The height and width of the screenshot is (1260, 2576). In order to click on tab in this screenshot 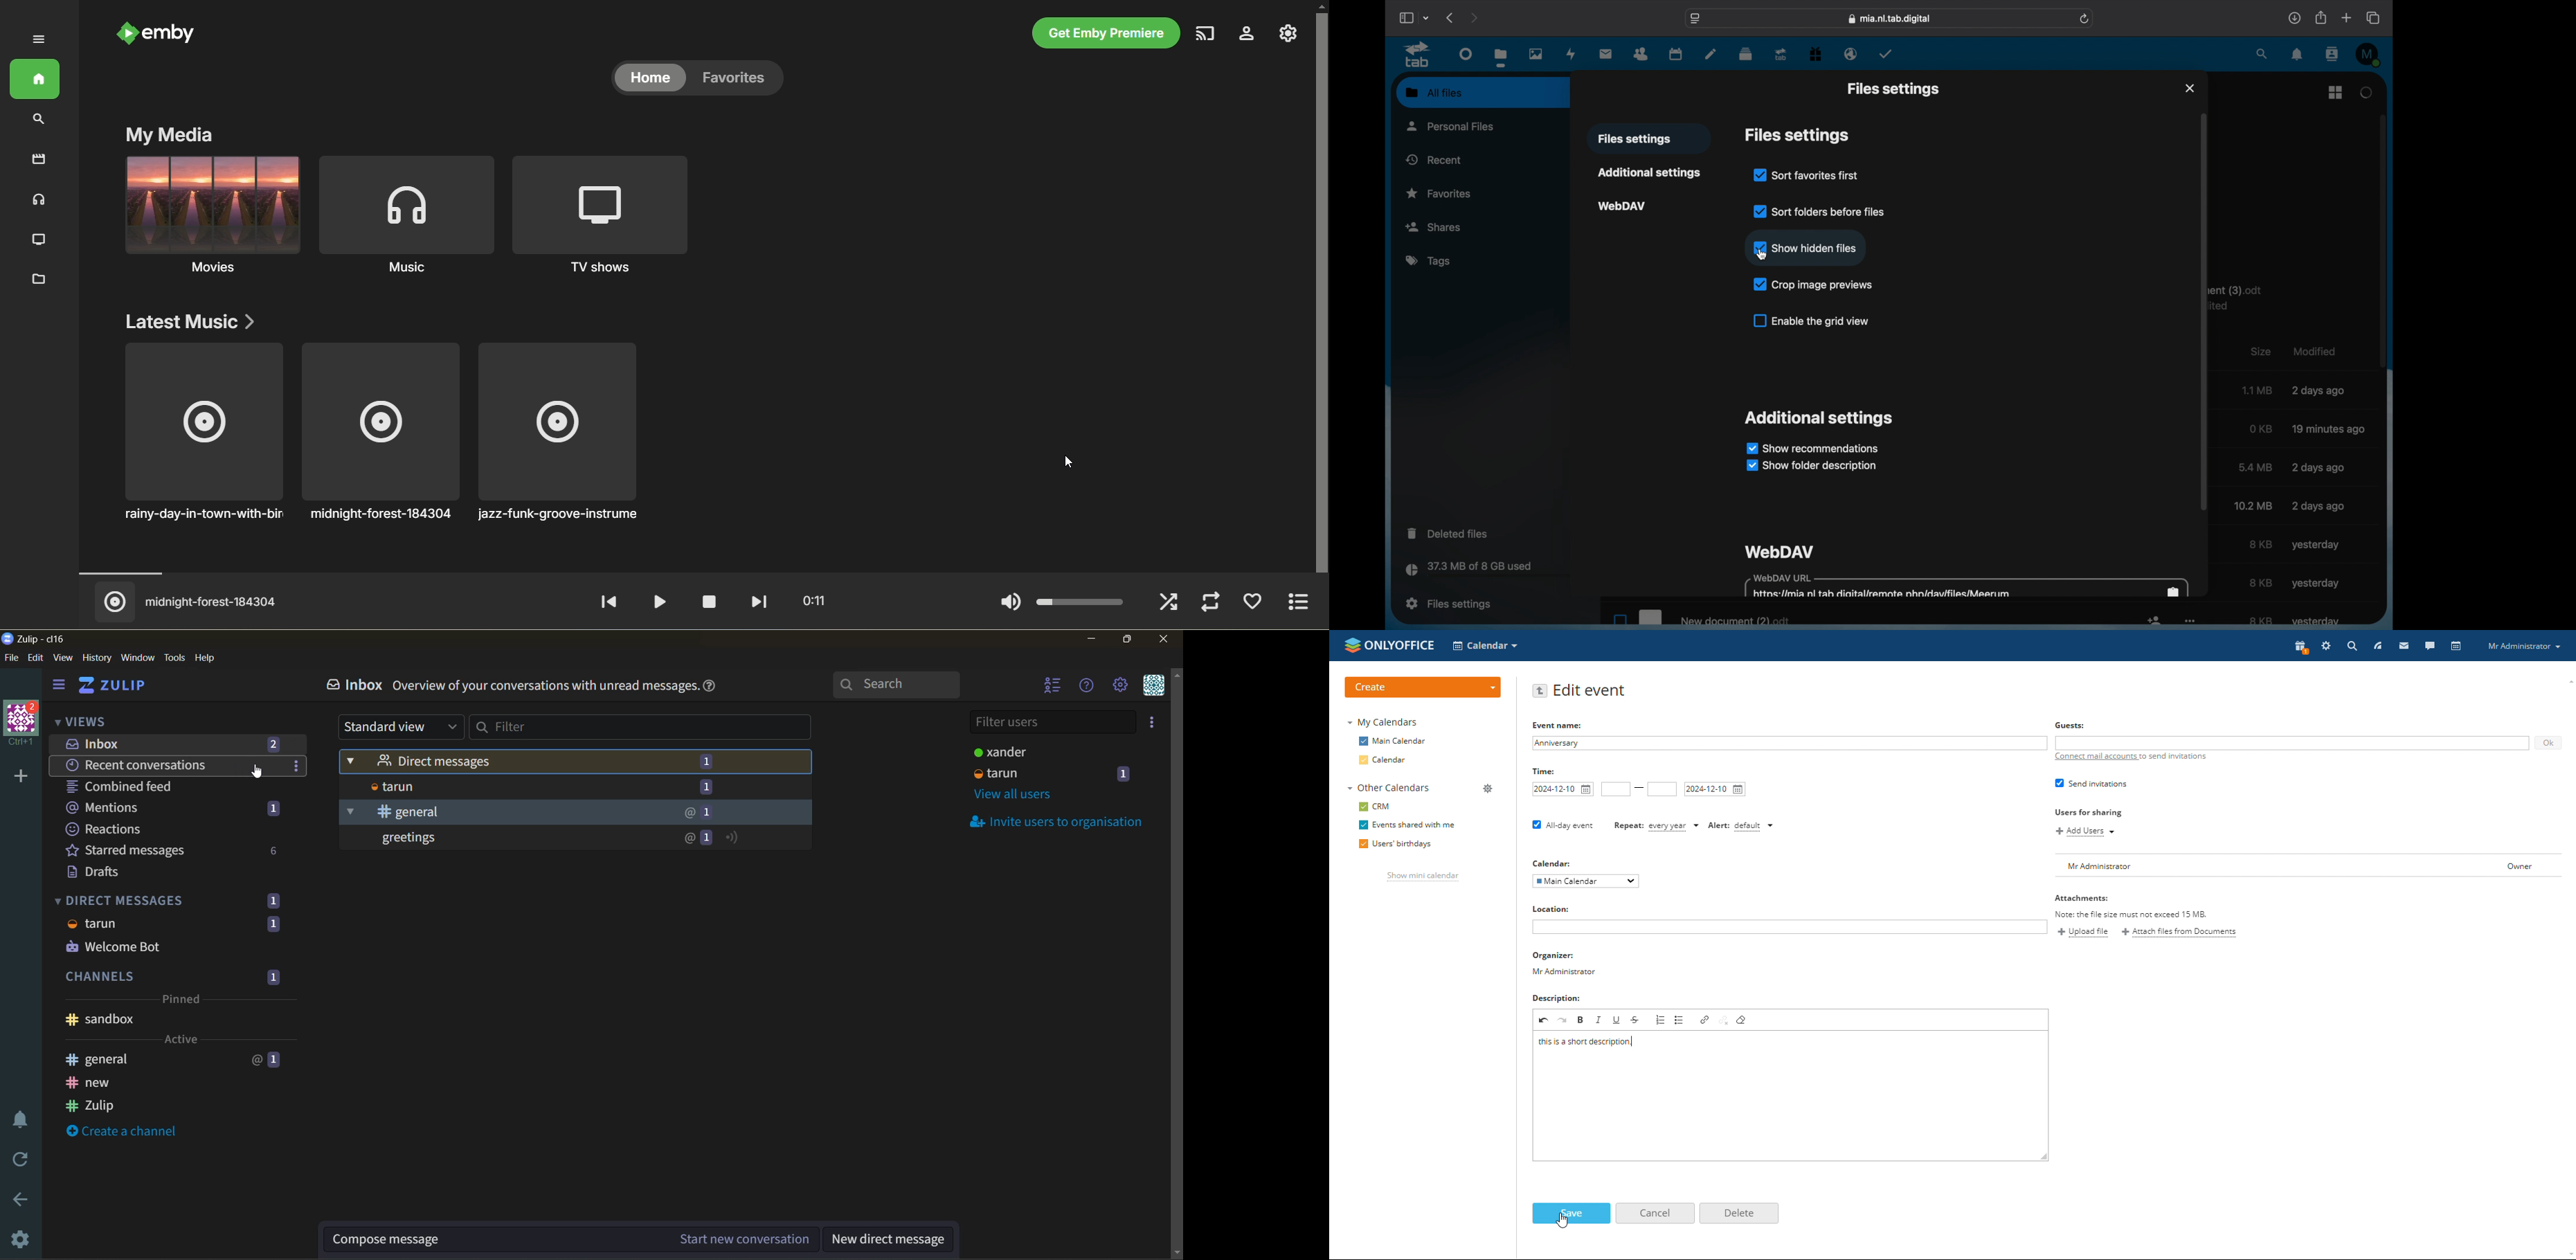, I will do `click(1419, 55)`.